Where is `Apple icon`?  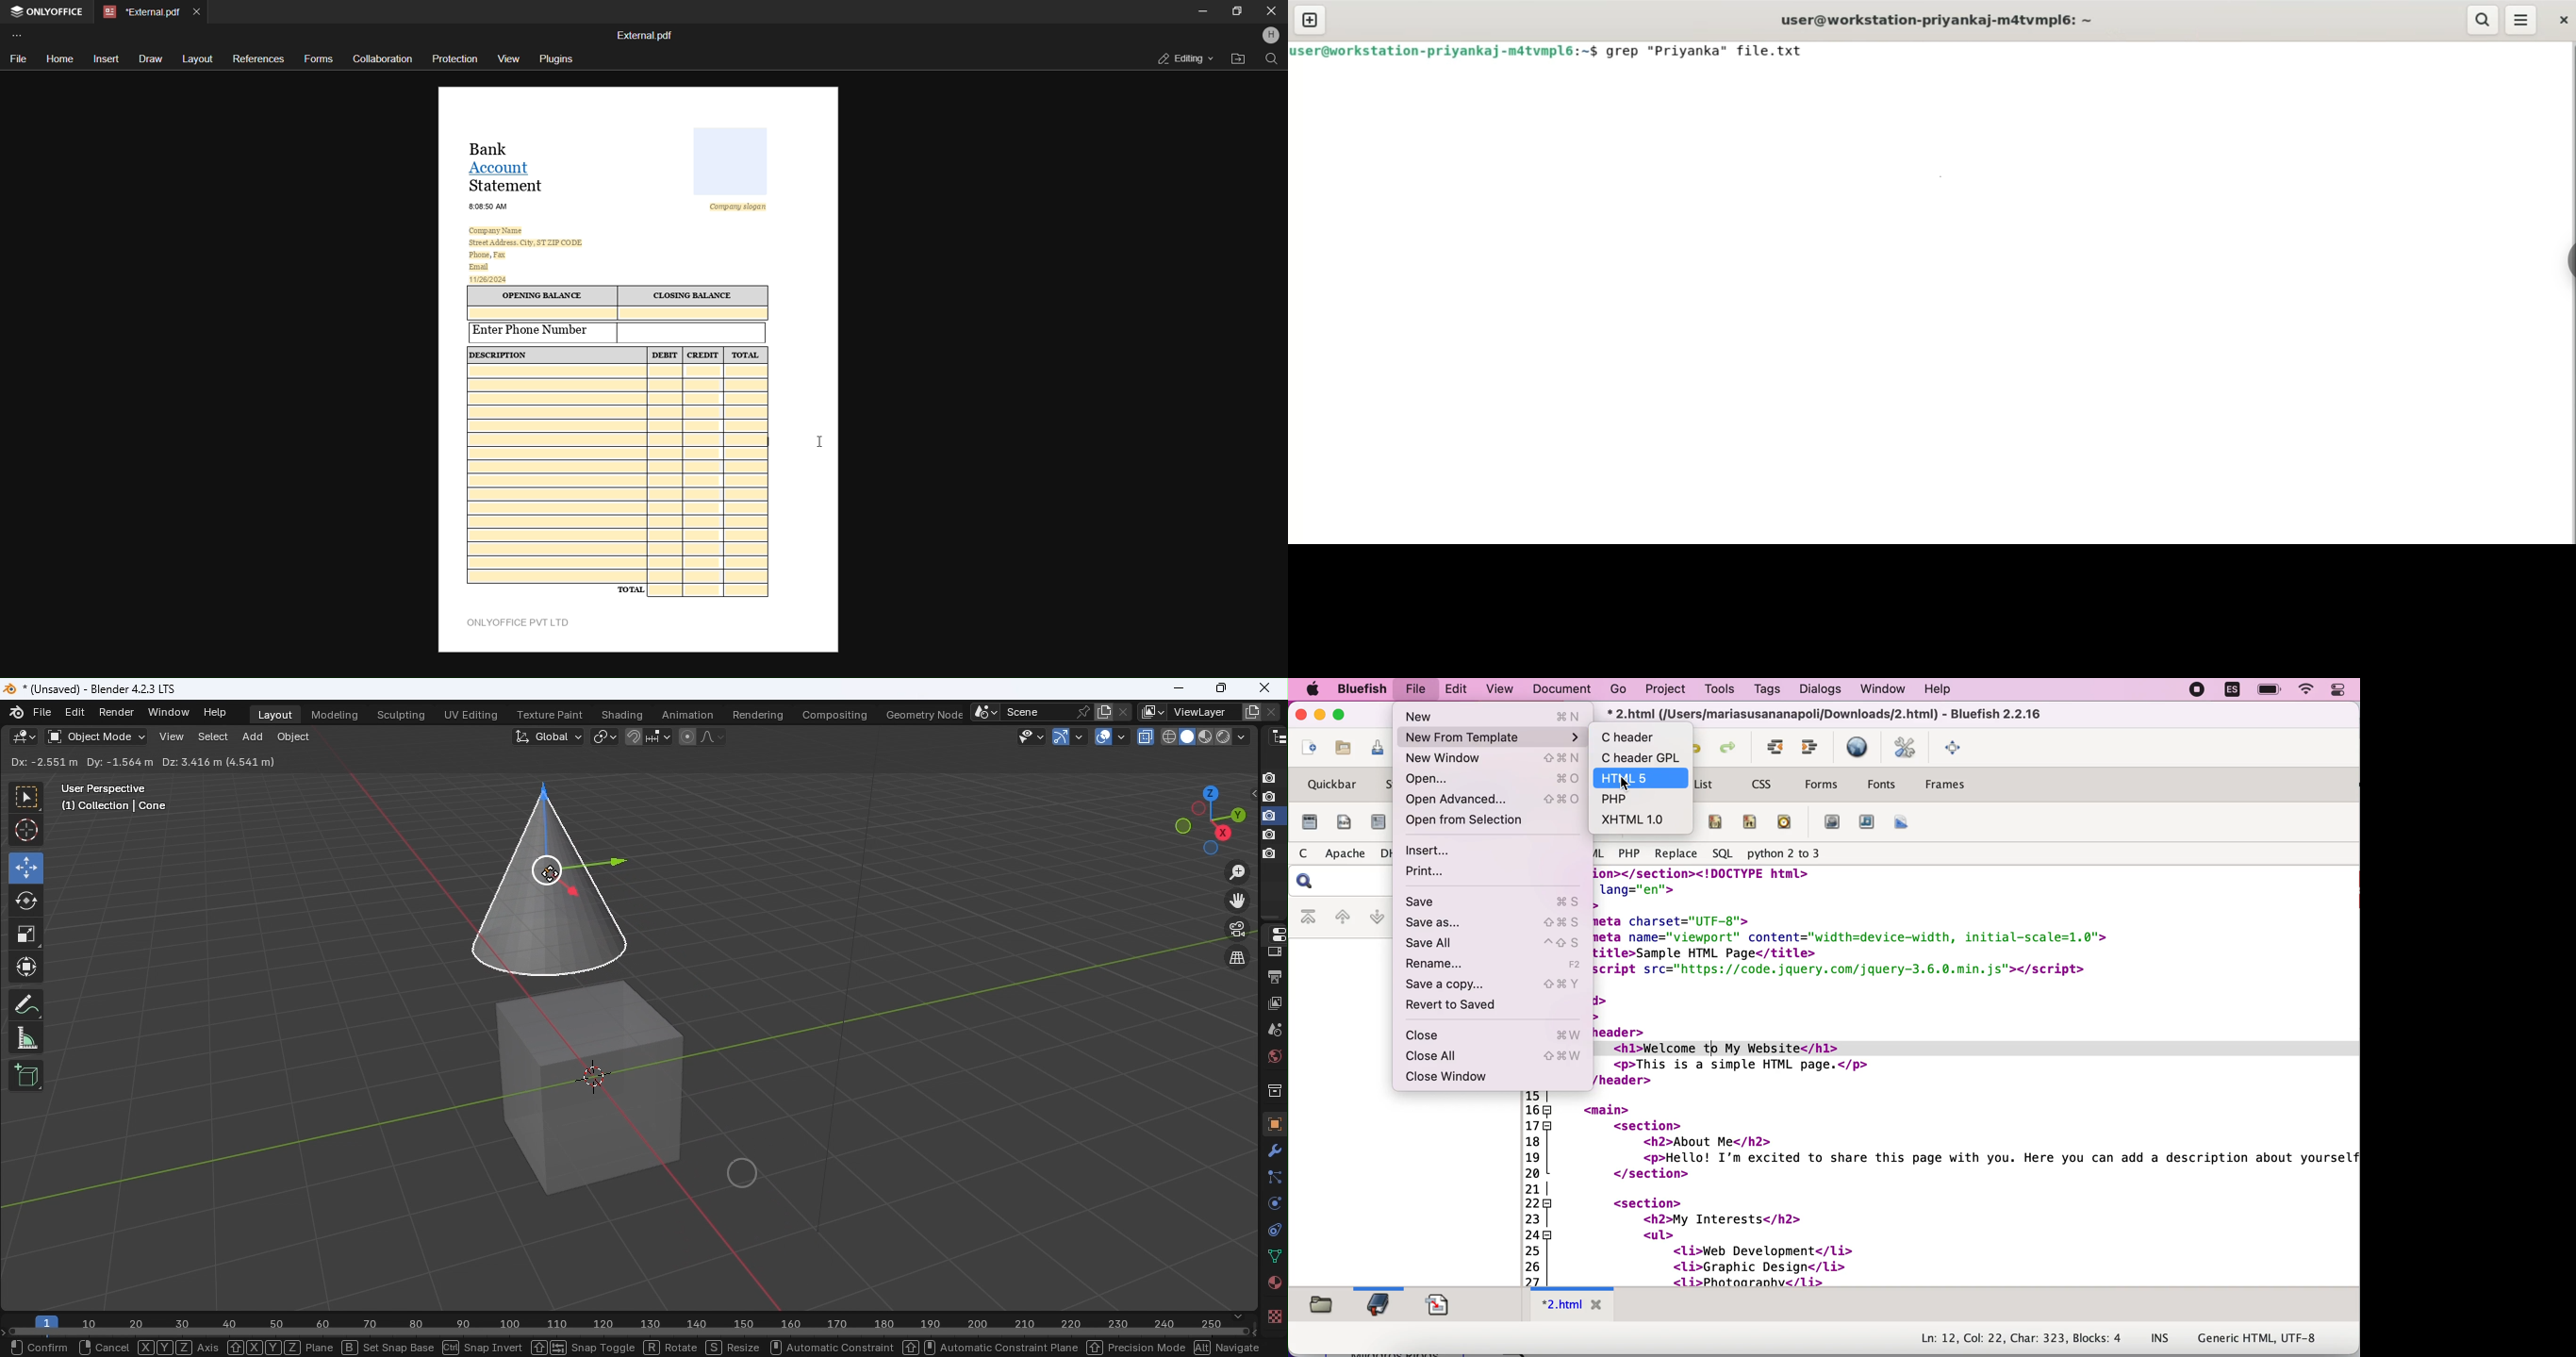
Apple icon is located at coordinates (1312, 689).